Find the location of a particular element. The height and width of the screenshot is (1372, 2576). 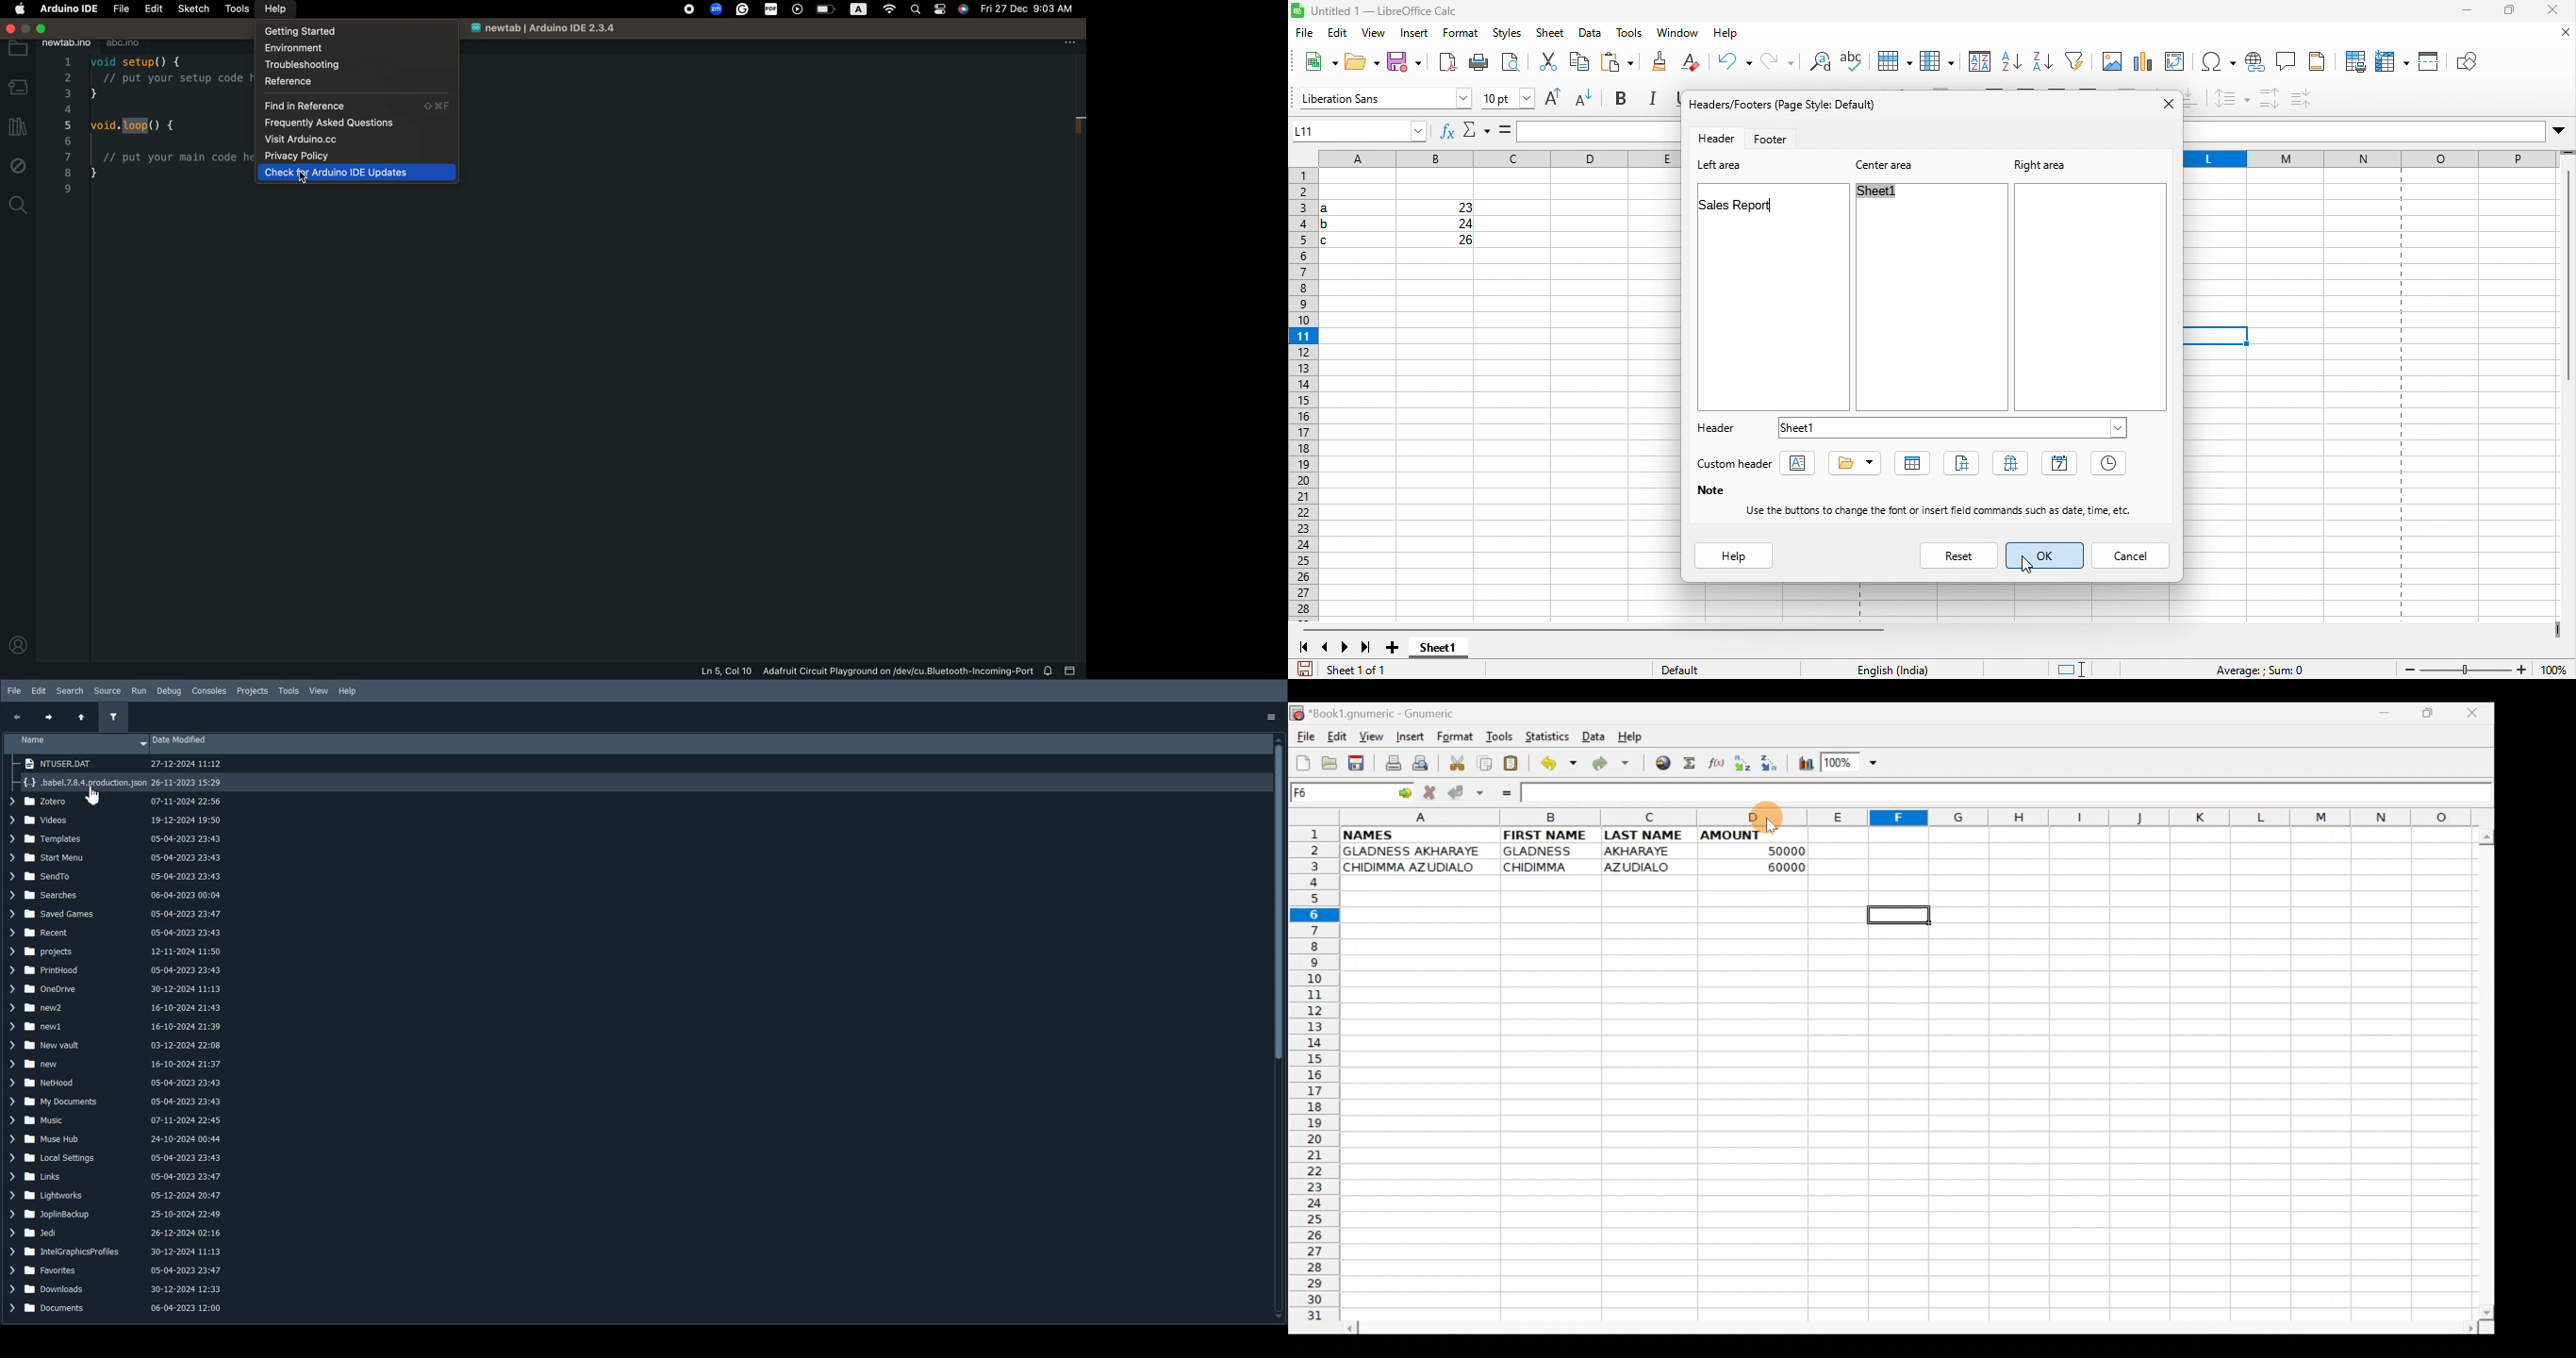

File is located at coordinates (1304, 737).